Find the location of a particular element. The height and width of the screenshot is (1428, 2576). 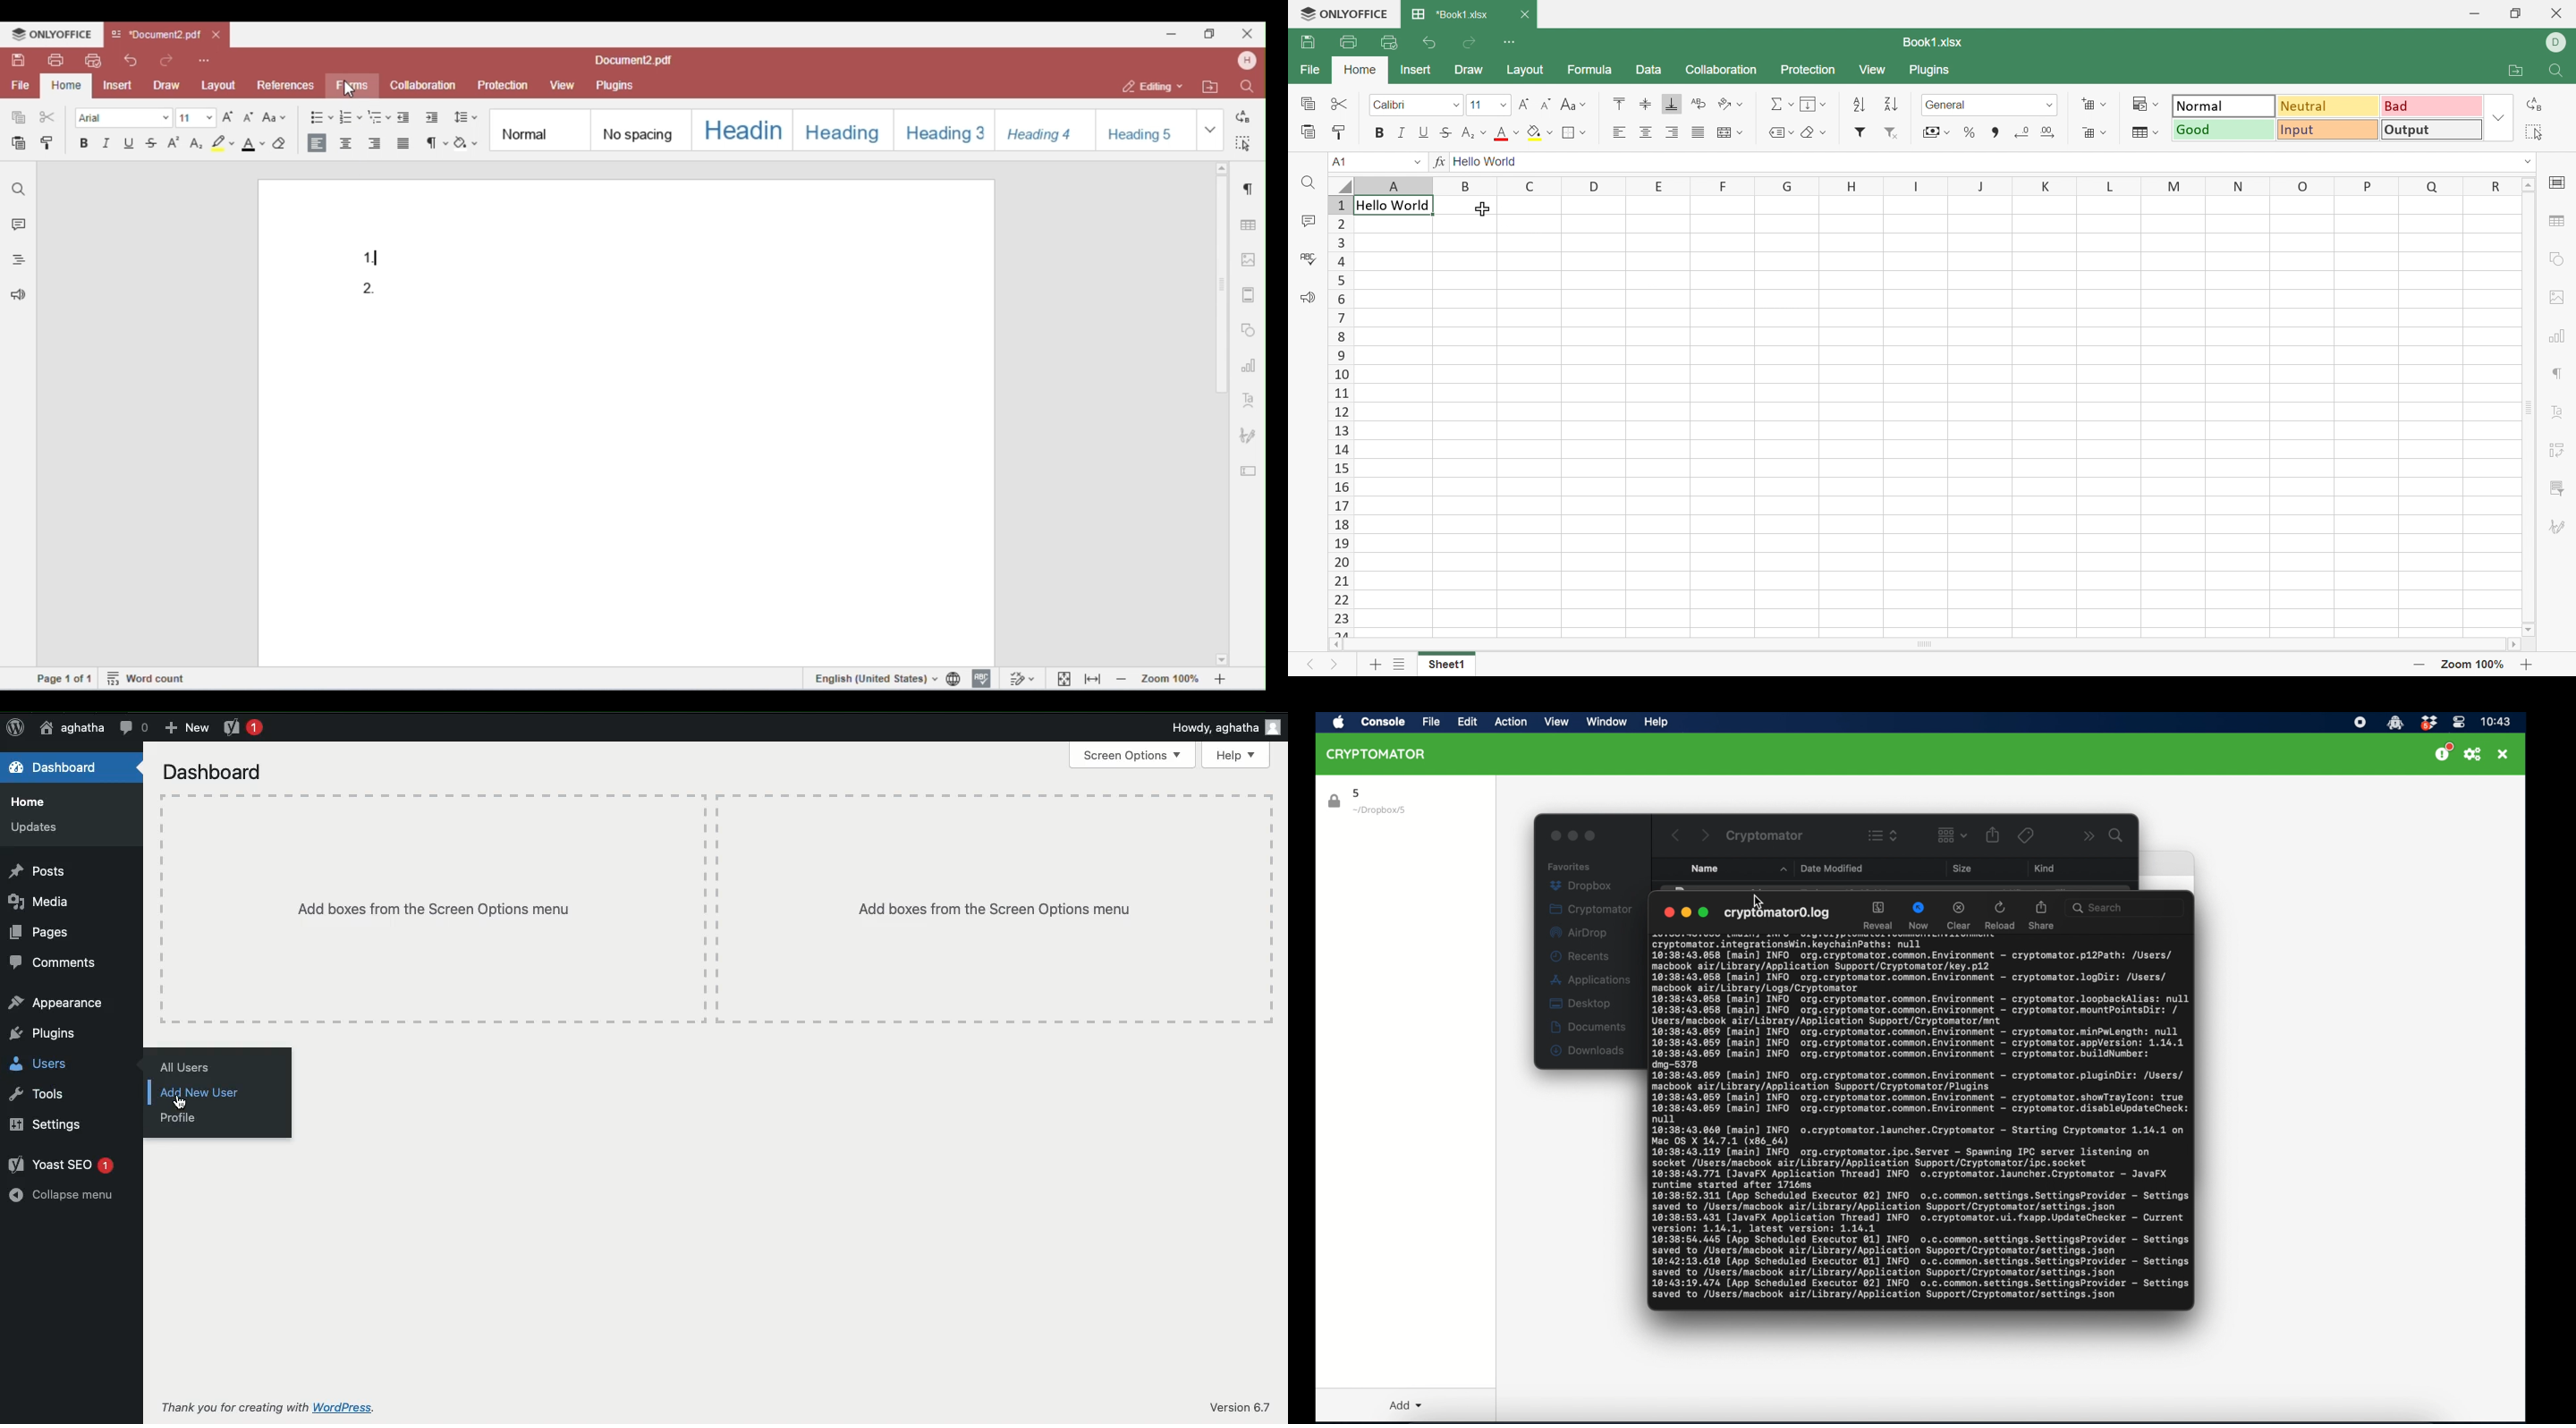

file is located at coordinates (1430, 722).